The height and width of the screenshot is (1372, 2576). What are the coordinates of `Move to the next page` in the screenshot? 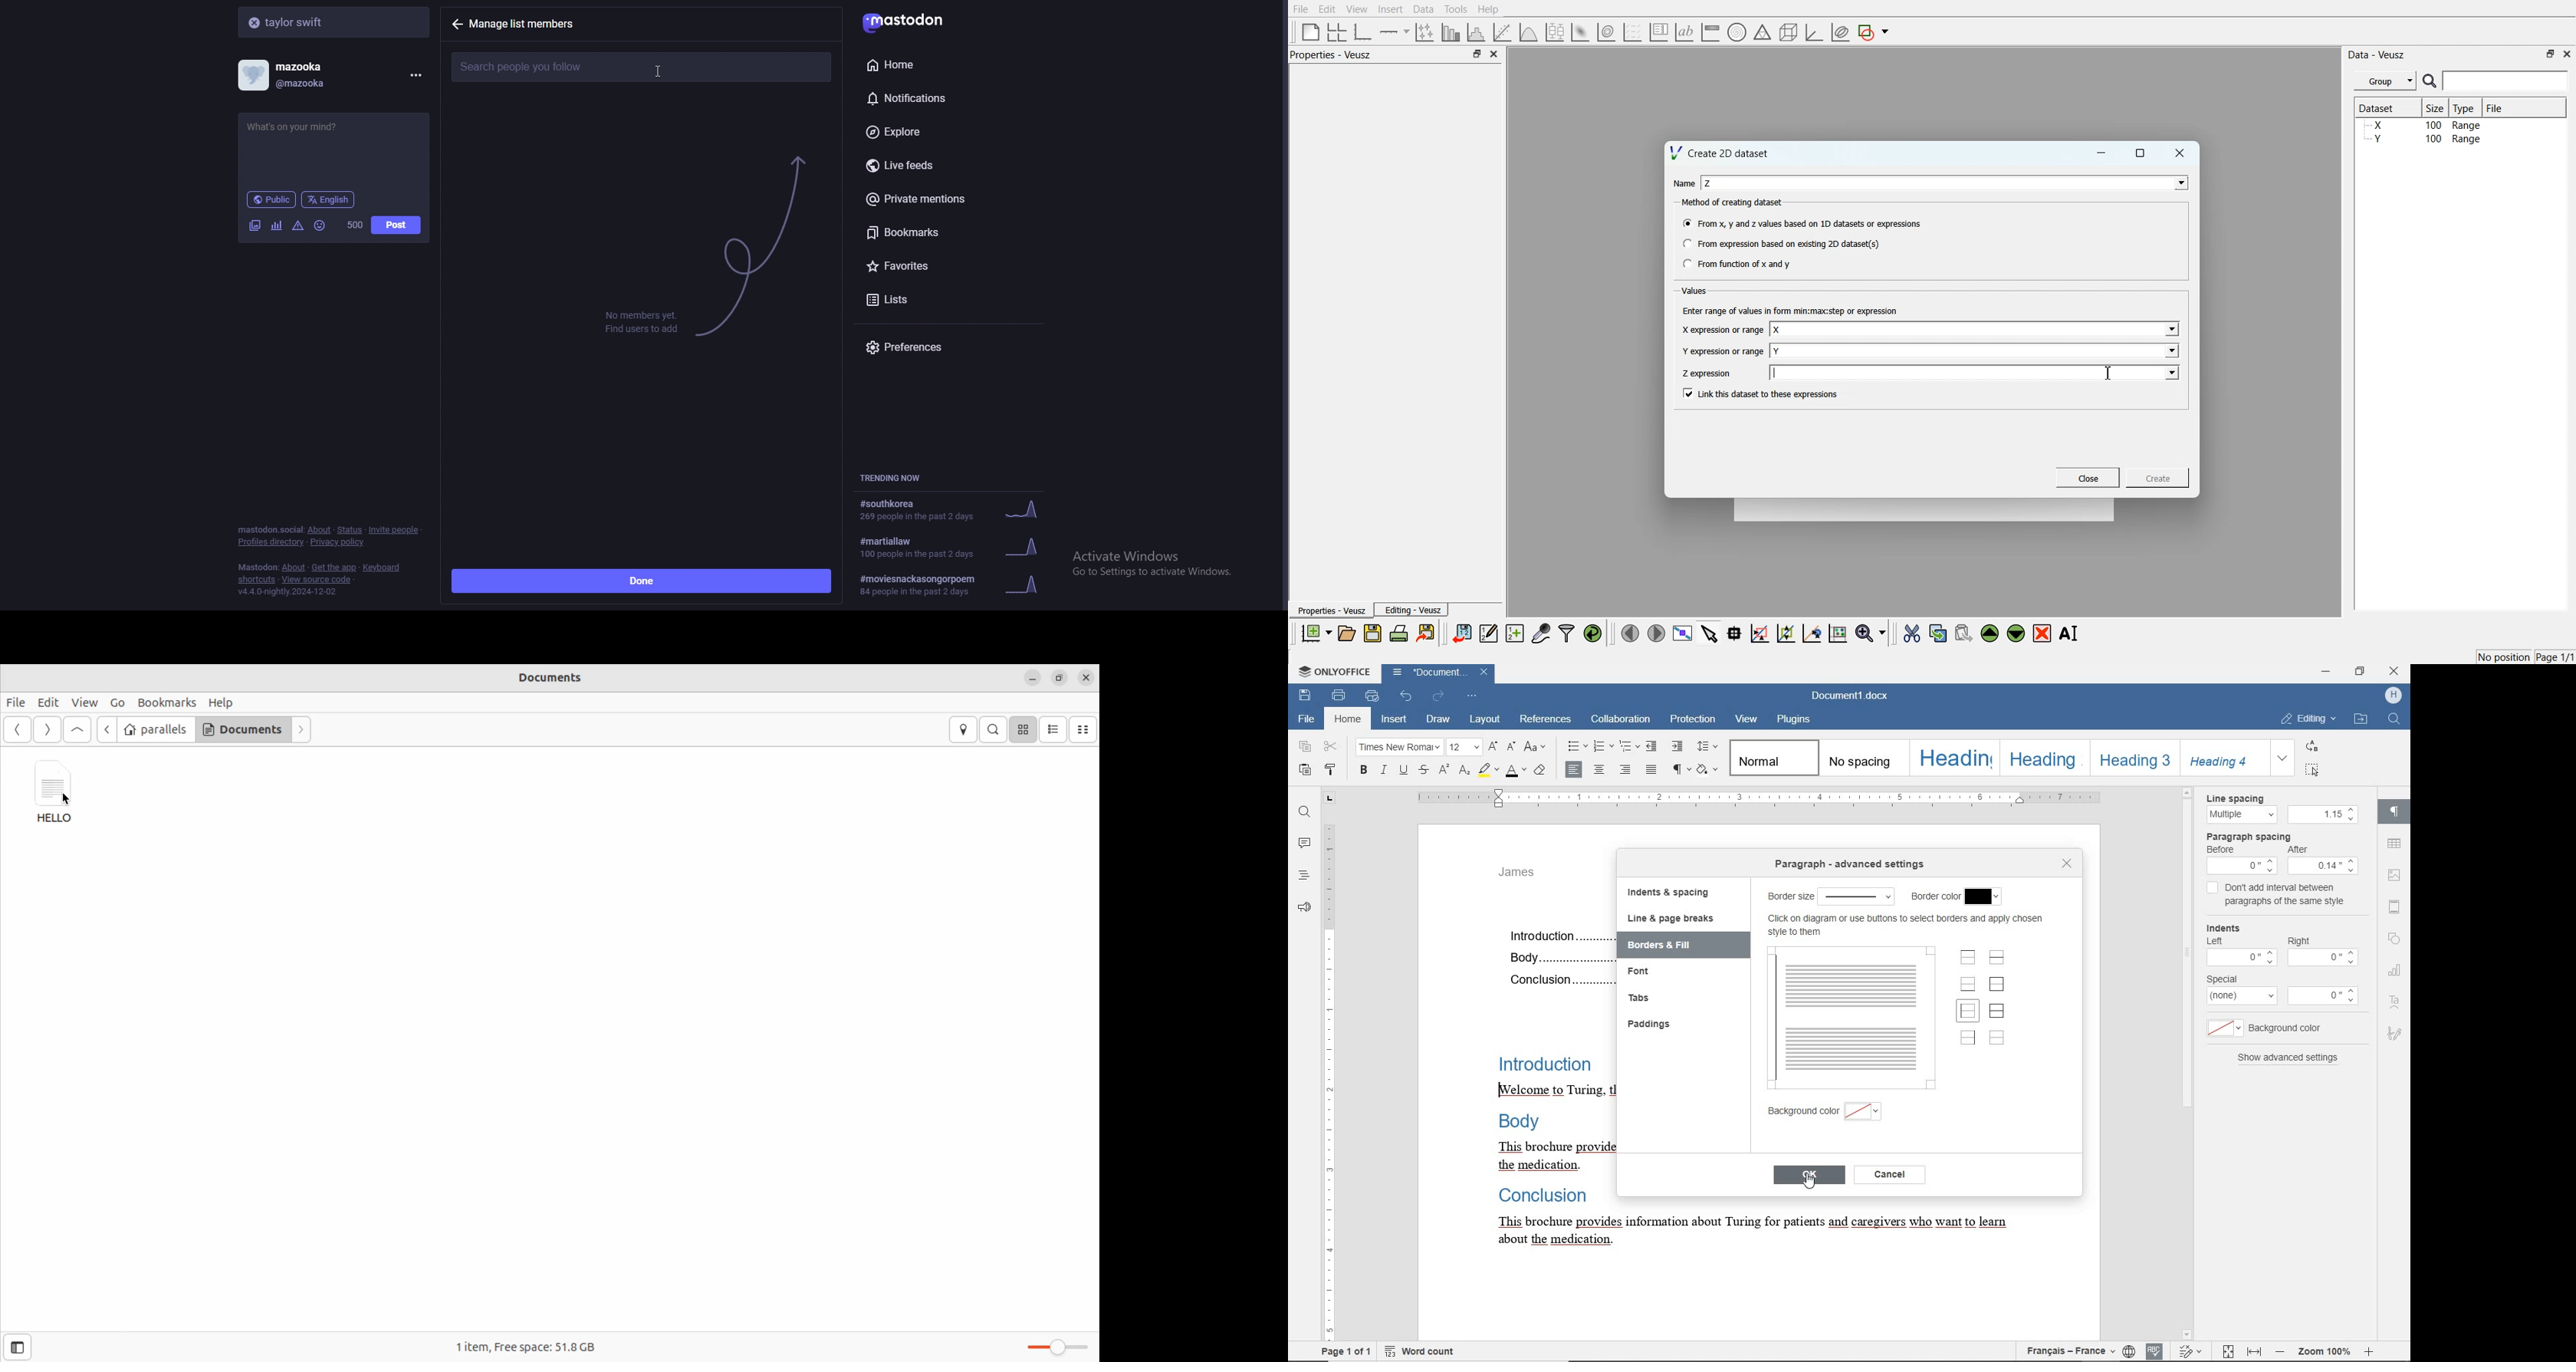 It's located at (1656, 632).